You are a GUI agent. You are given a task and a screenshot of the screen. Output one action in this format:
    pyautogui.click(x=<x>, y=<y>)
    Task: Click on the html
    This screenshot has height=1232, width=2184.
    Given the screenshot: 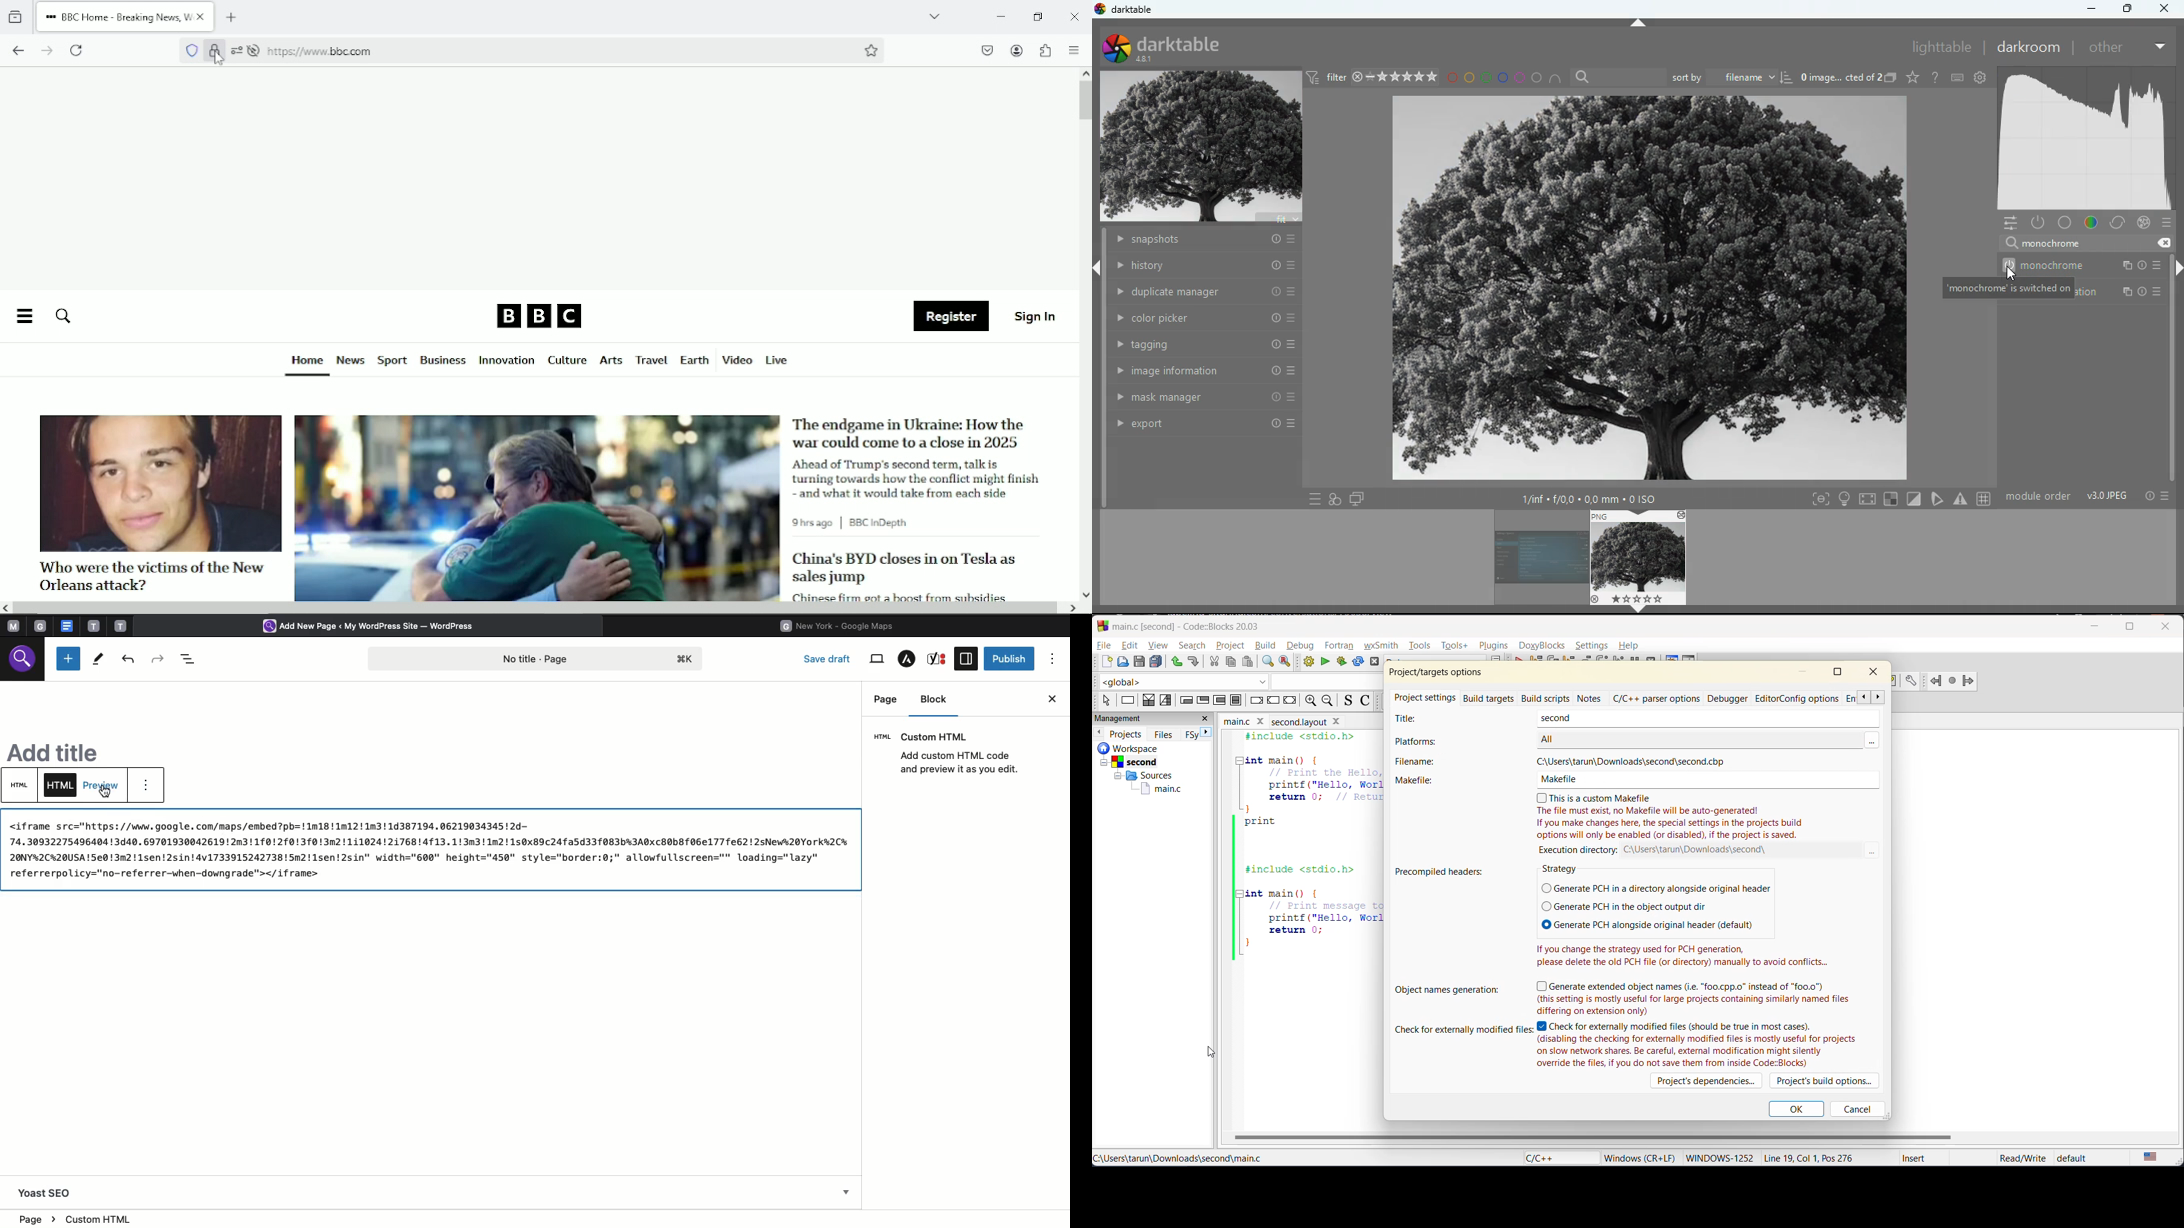 What is the action you would take?
    pyautogui.click(x=429, y=848)
    